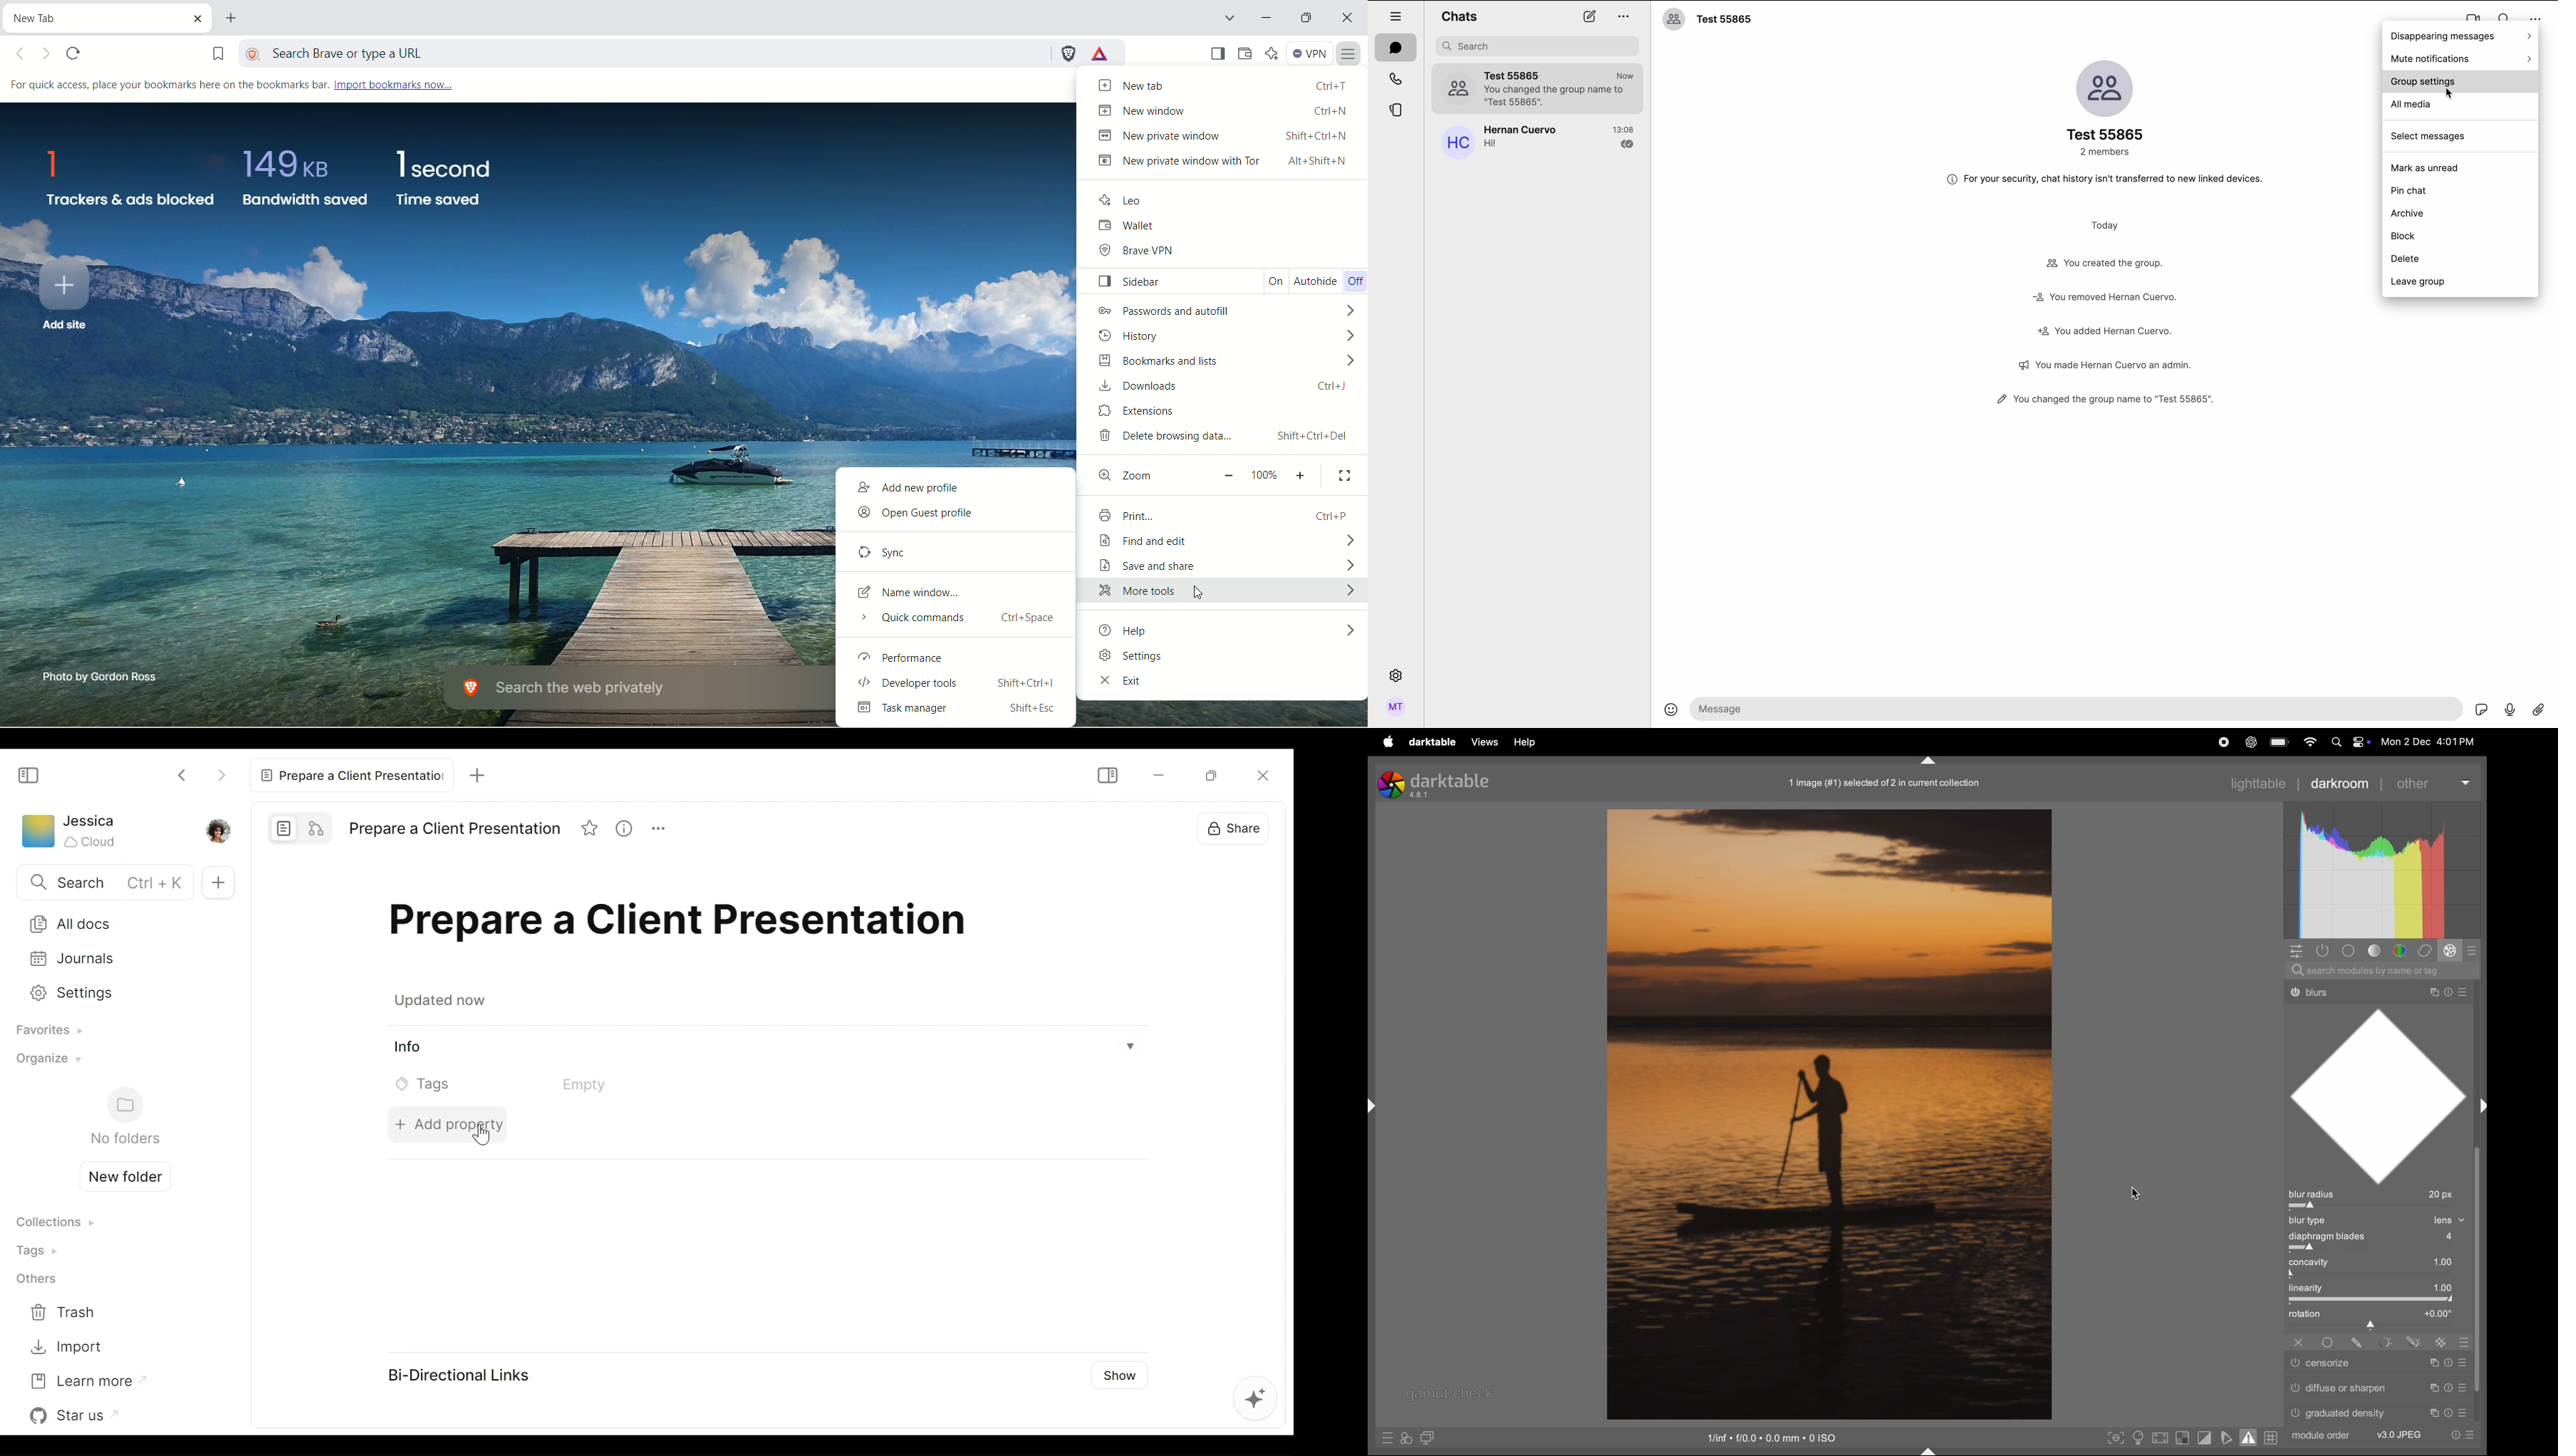  I want to click on pin chat, so click(2411, 189).